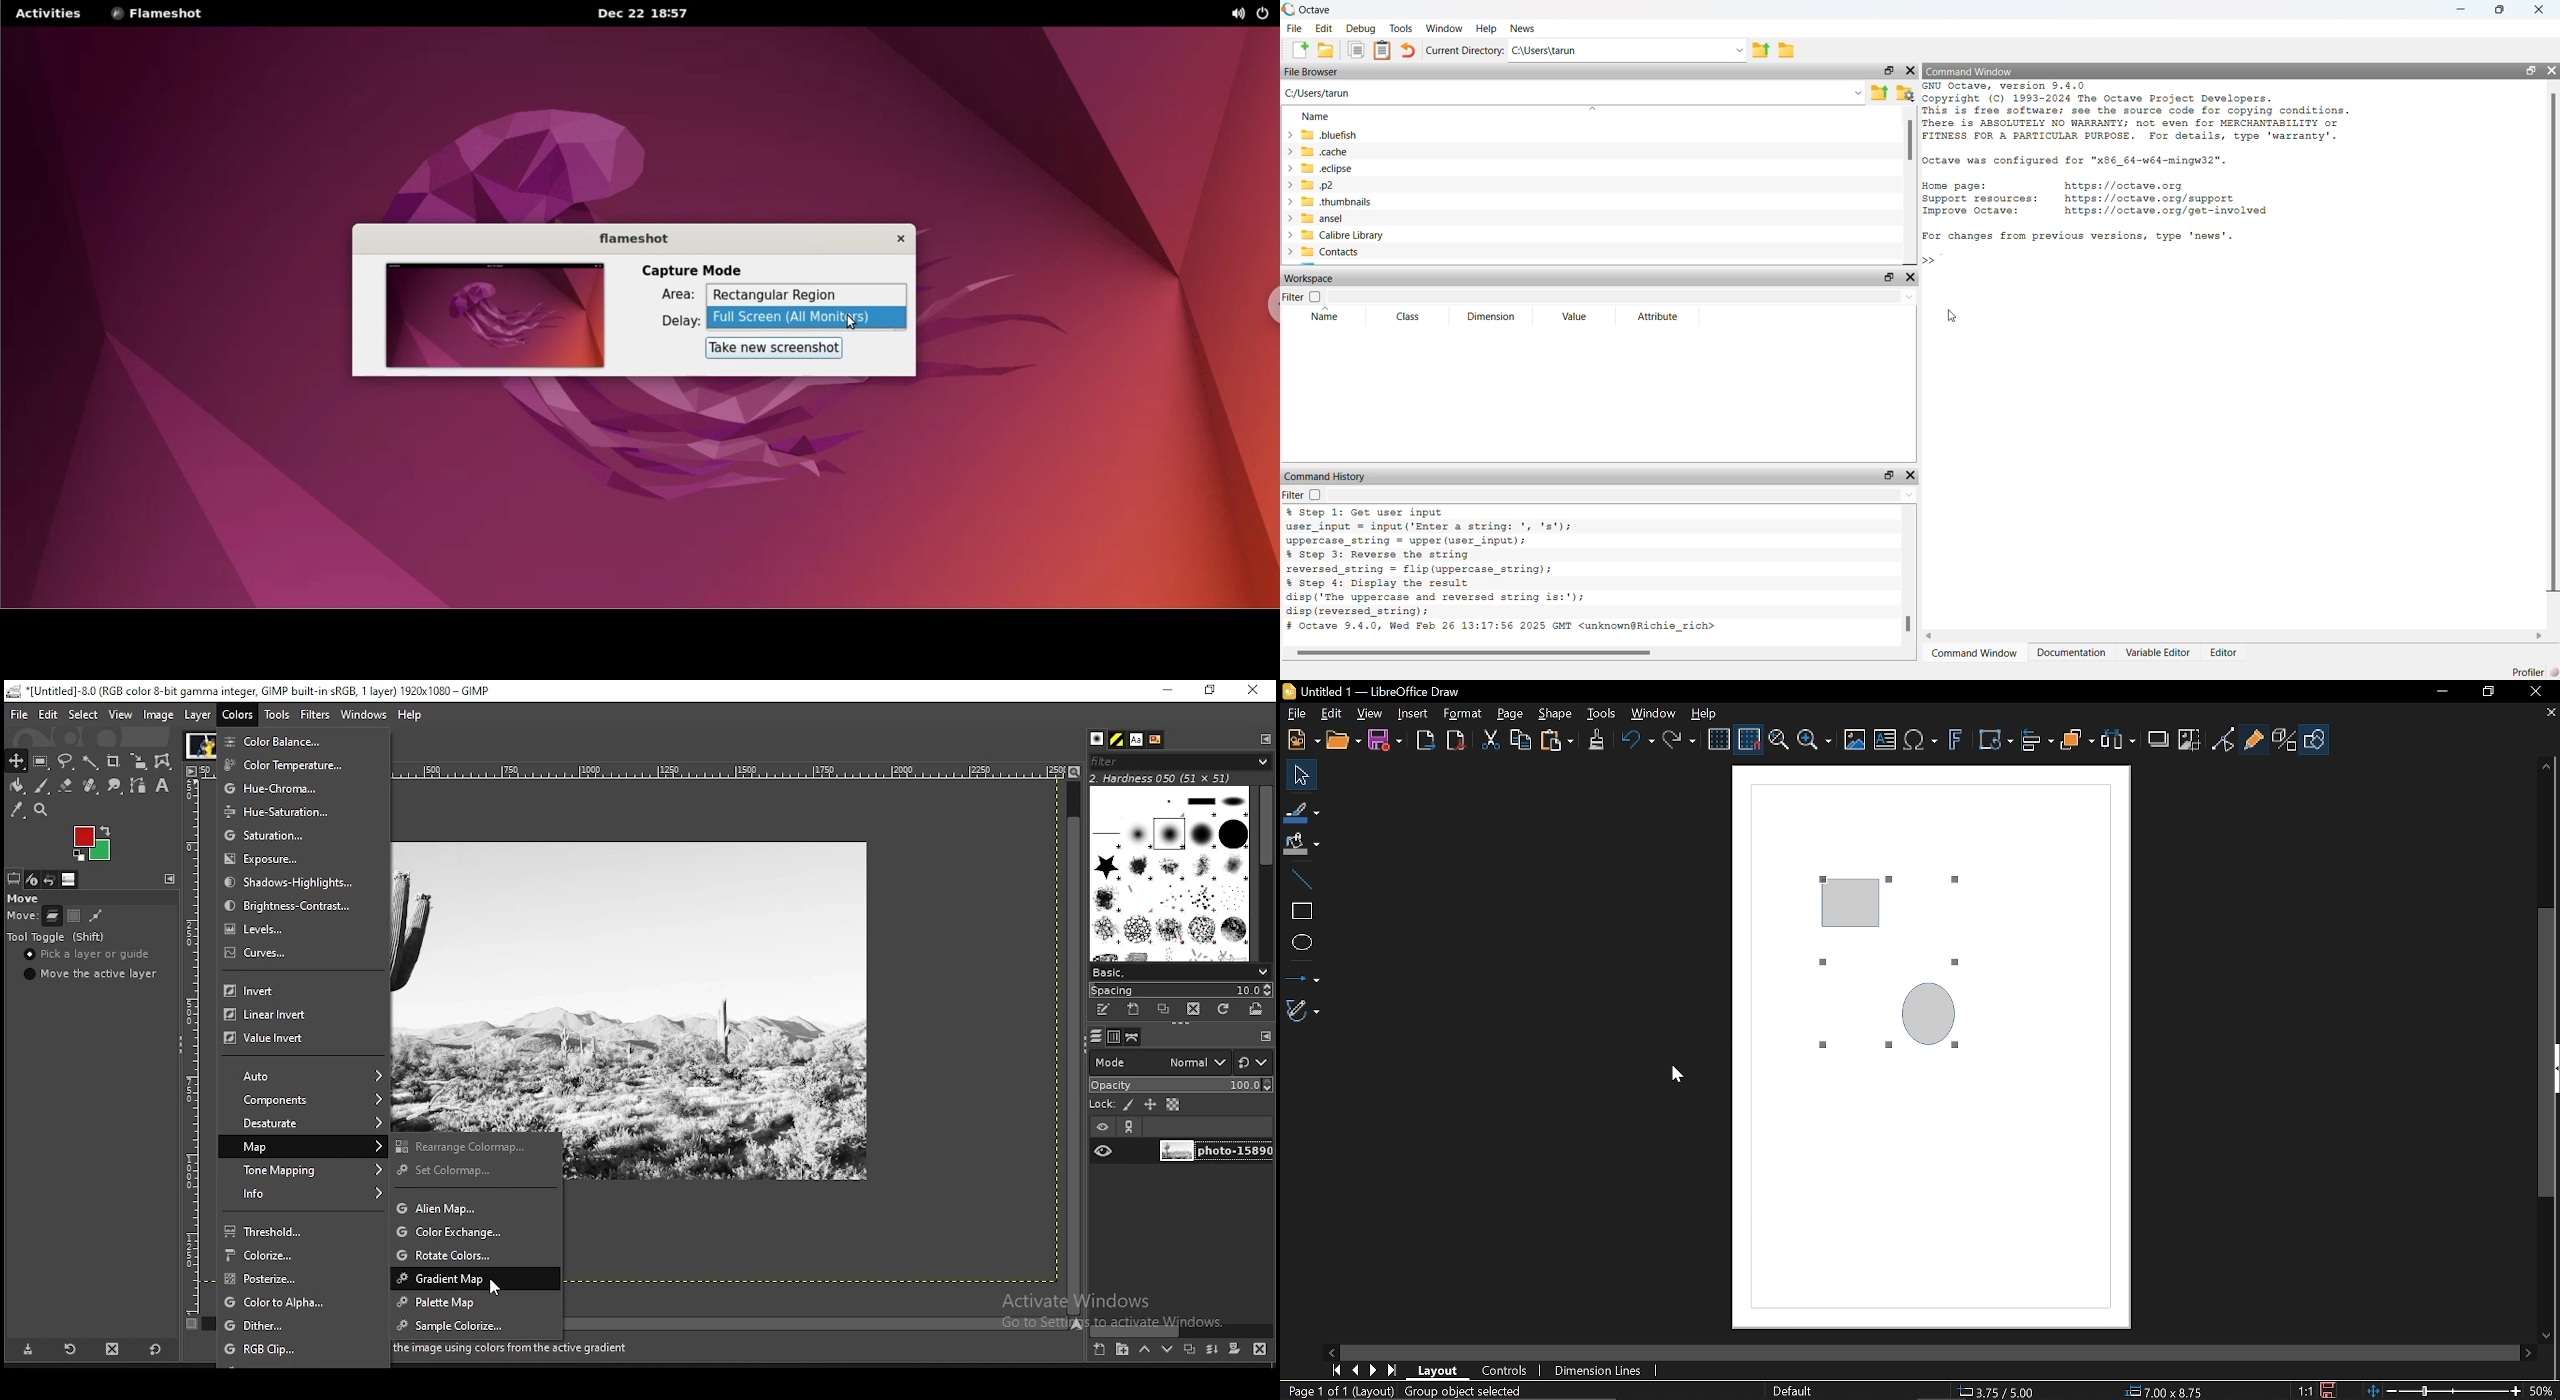 Image resolution: width=2576 pixels, height=1400 pixels. I want to click on duplicate brush, so click(1163, 1010).